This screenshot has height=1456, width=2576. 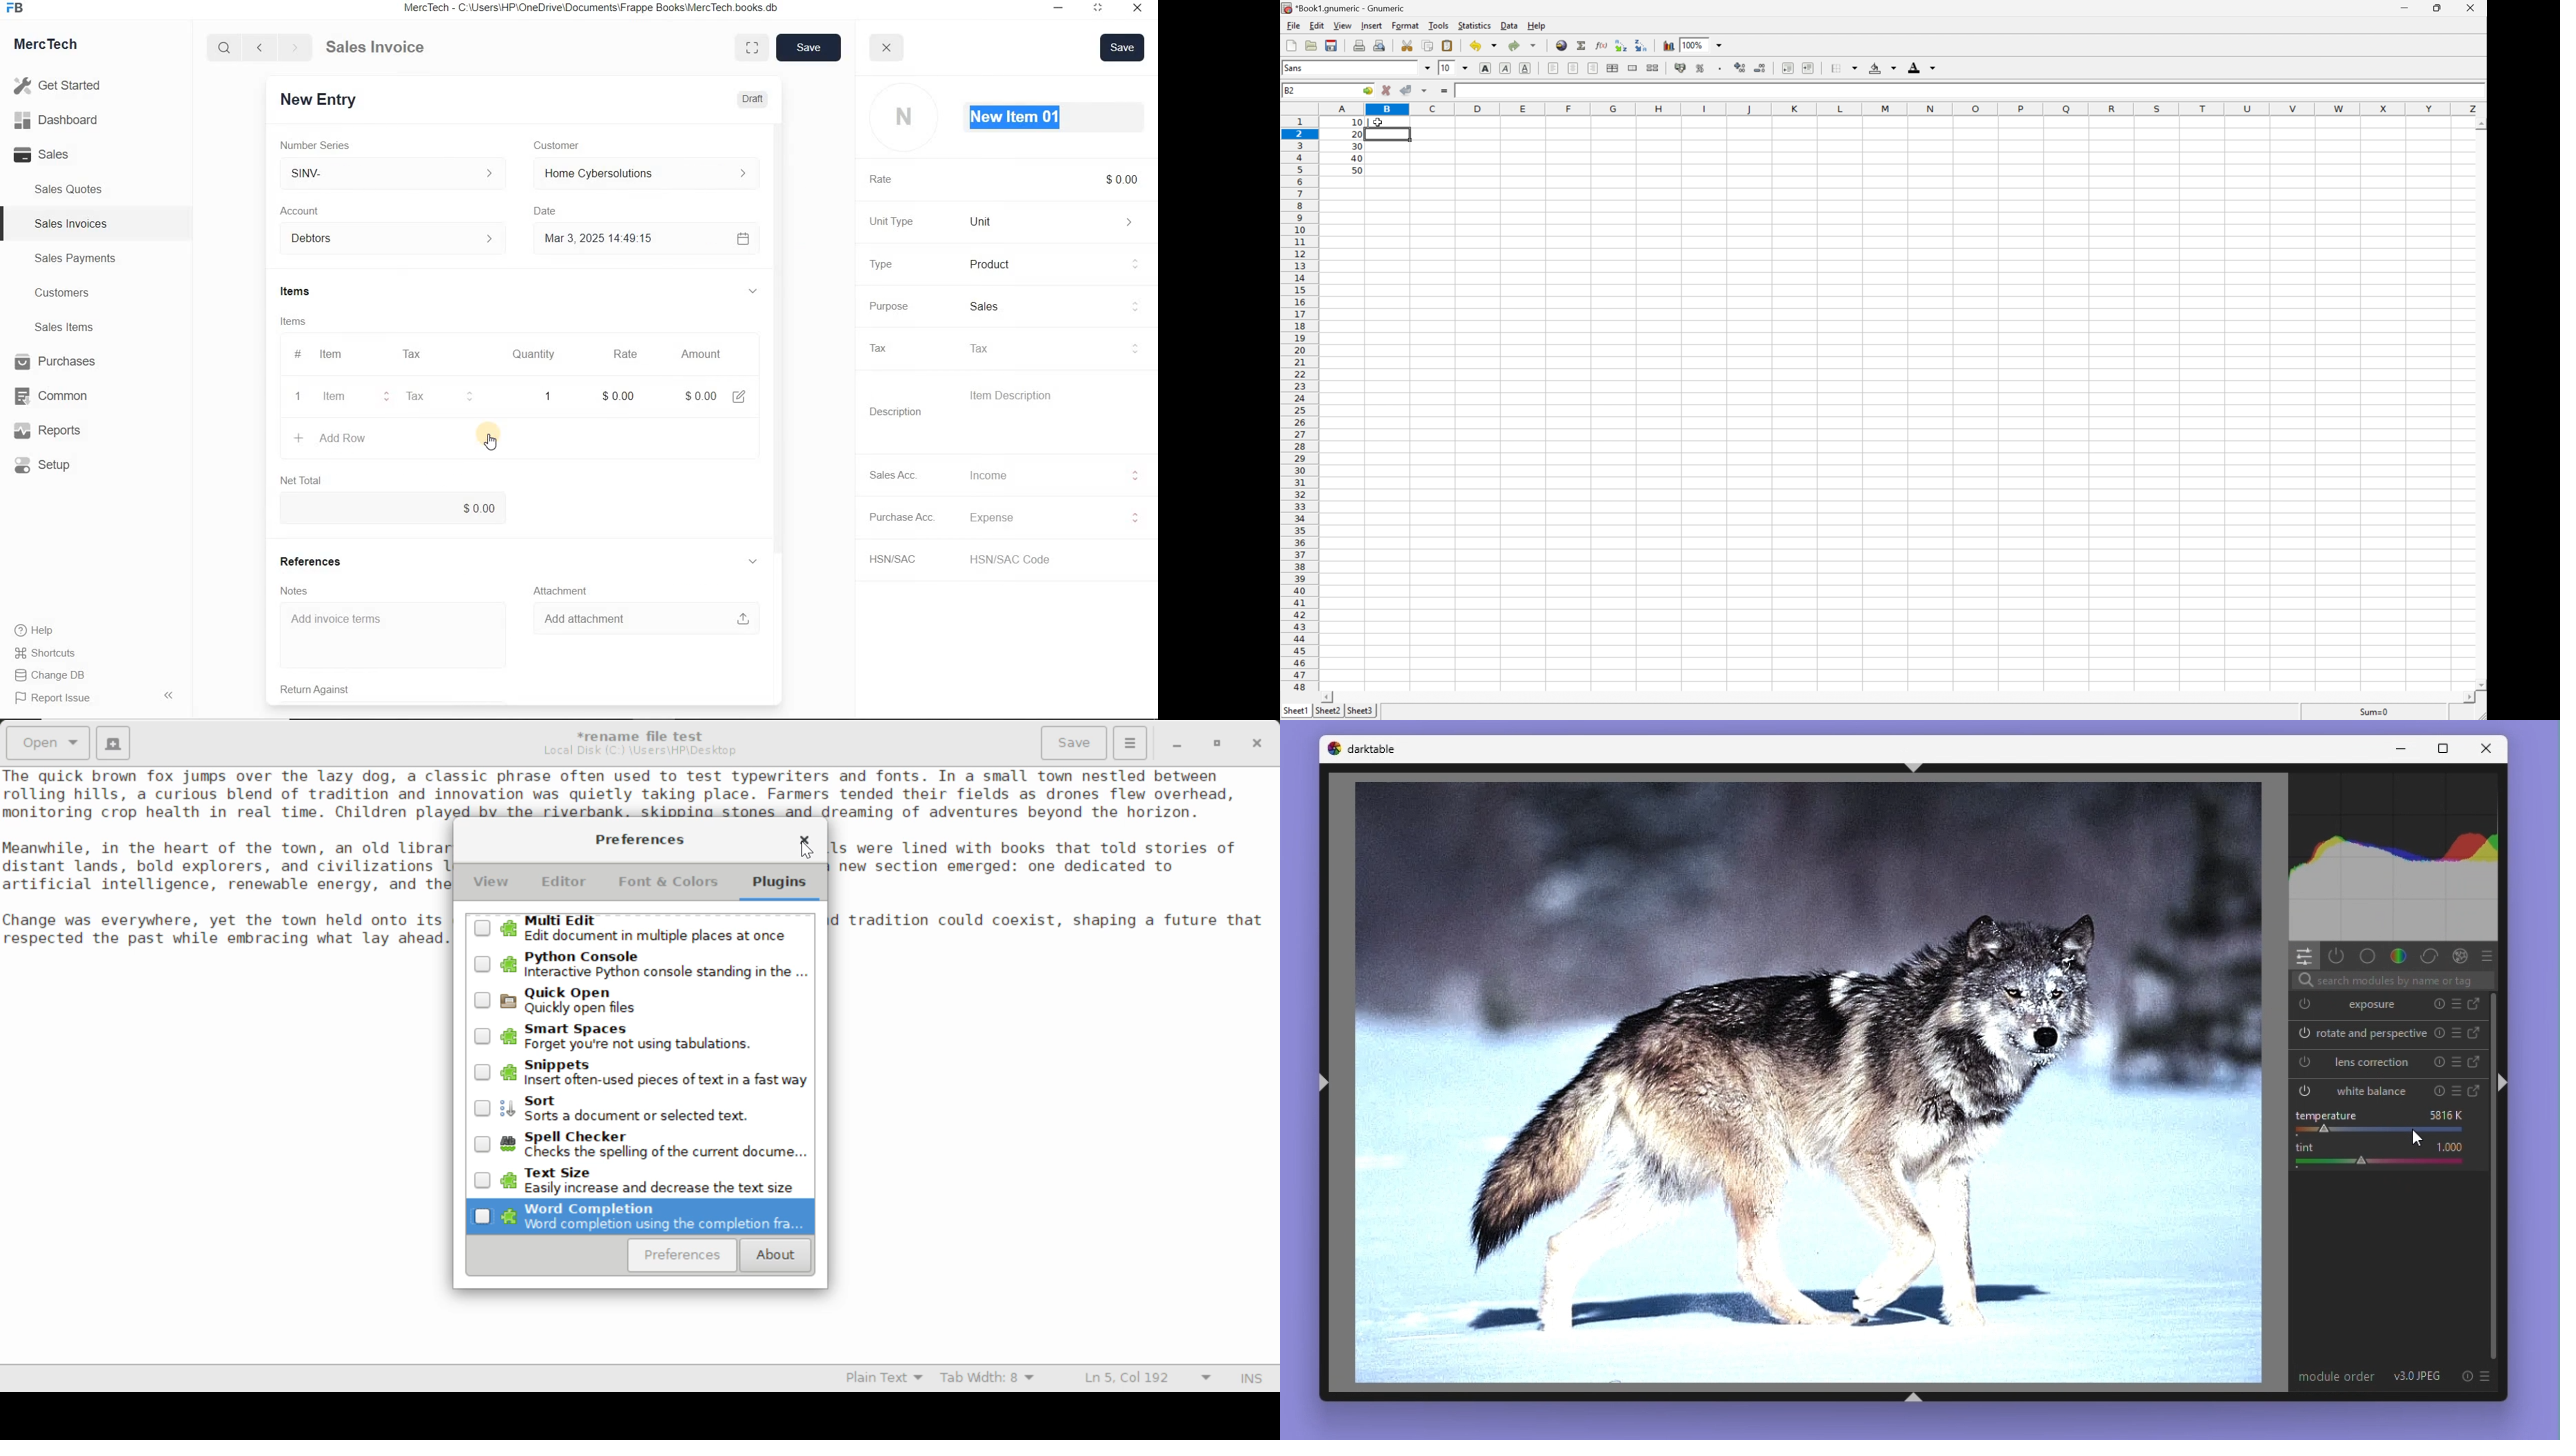 What do you see at coordinates (72, 189) in the screenshot?
I see `Sales Quotes` at bounding box center [72, 189].